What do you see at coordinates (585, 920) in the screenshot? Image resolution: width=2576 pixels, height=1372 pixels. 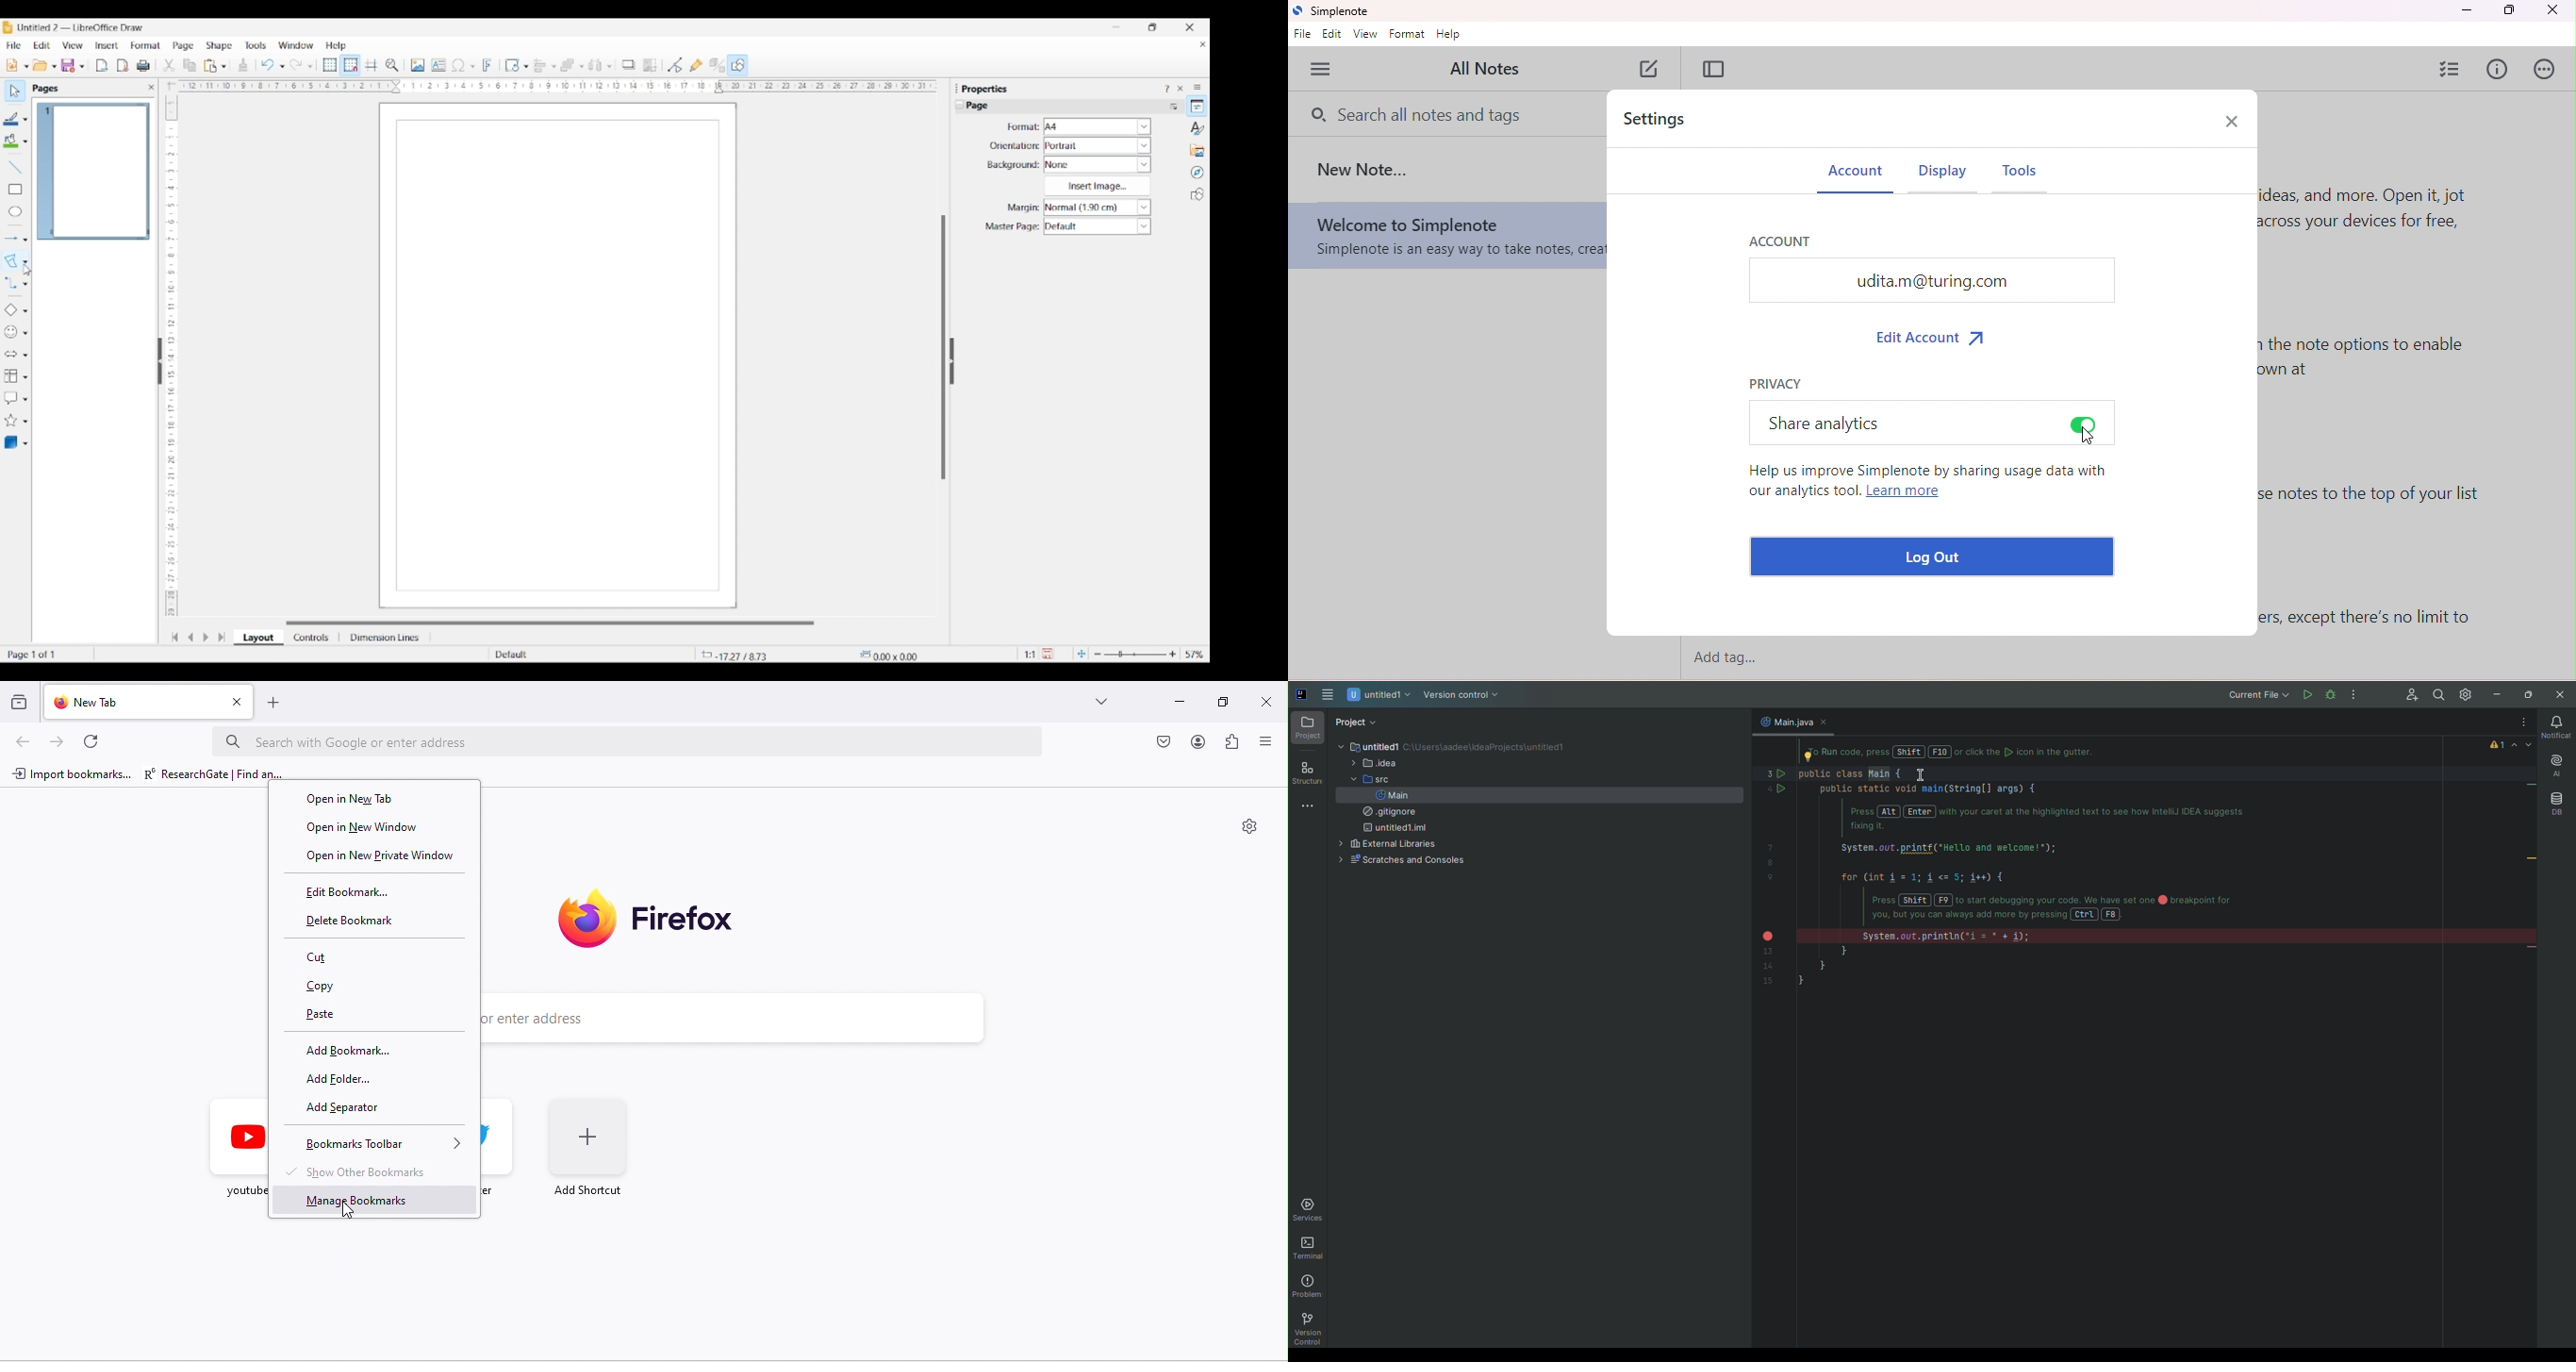 I see `firefox logo` at bounding box center [585, 920].